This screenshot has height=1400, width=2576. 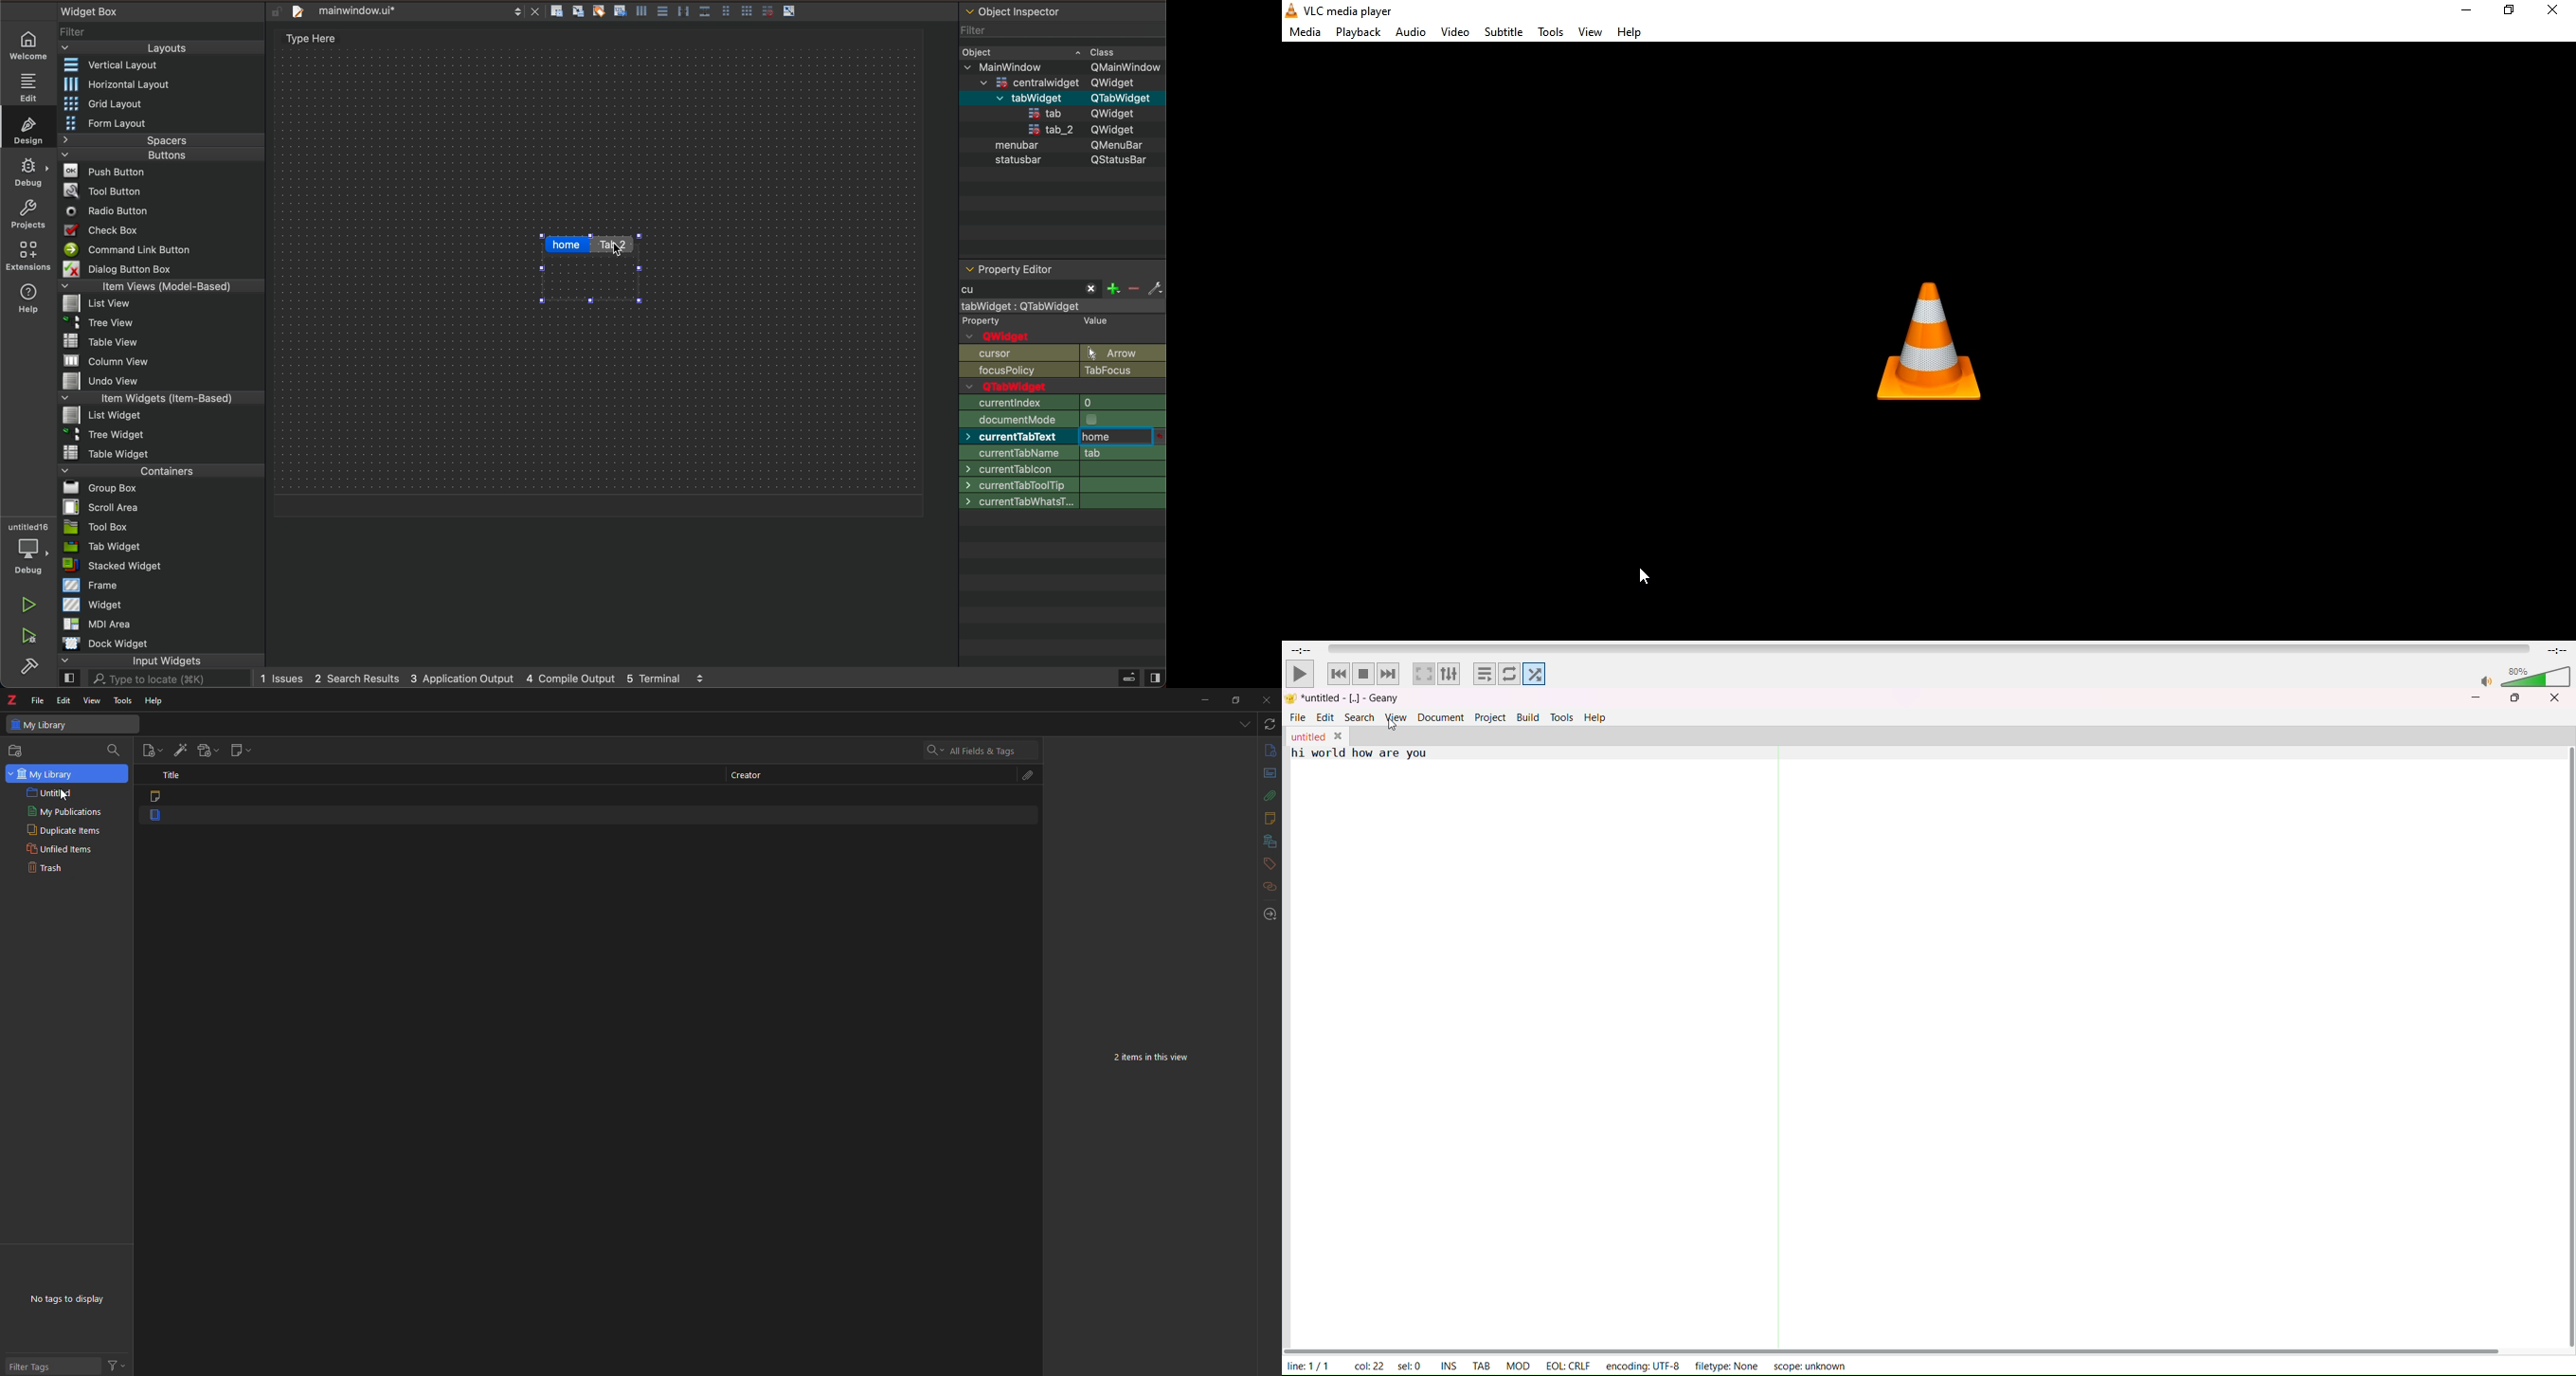 What do you see at coordinates (2481, 695) in the screenshot?
I see `minimize` at bounding box center [2481, 695].